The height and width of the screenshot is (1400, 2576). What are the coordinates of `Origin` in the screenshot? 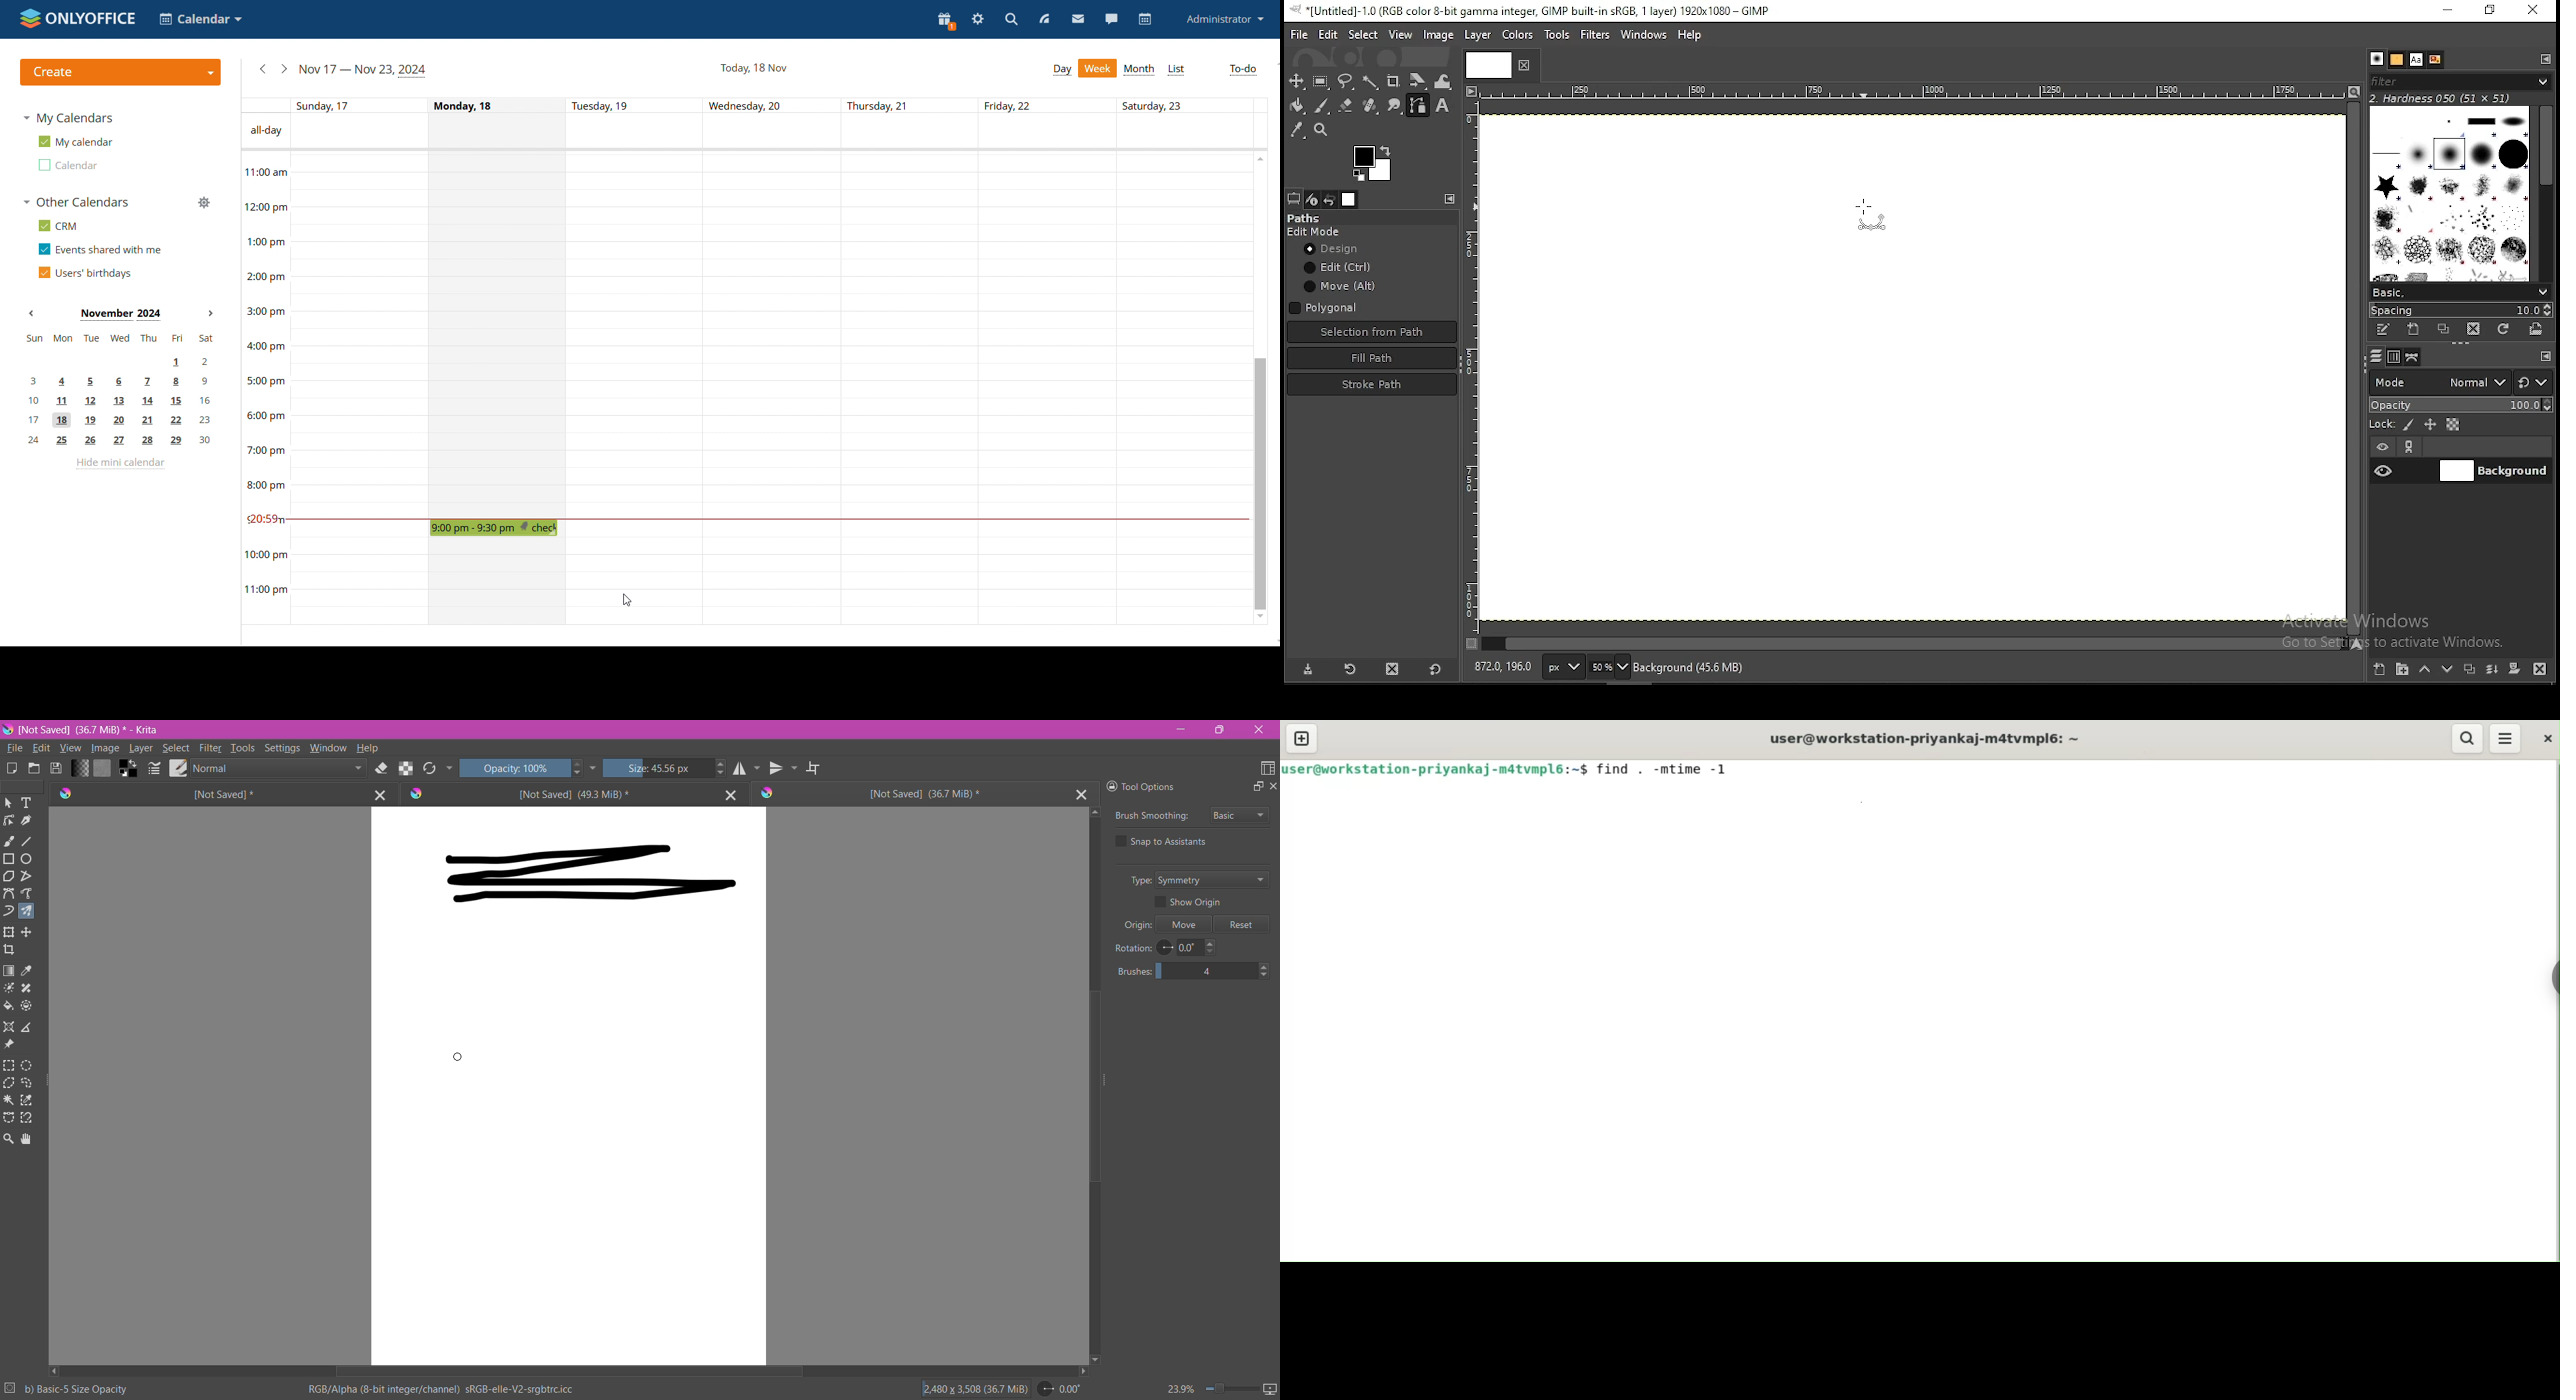 It's located at (1133, 926).